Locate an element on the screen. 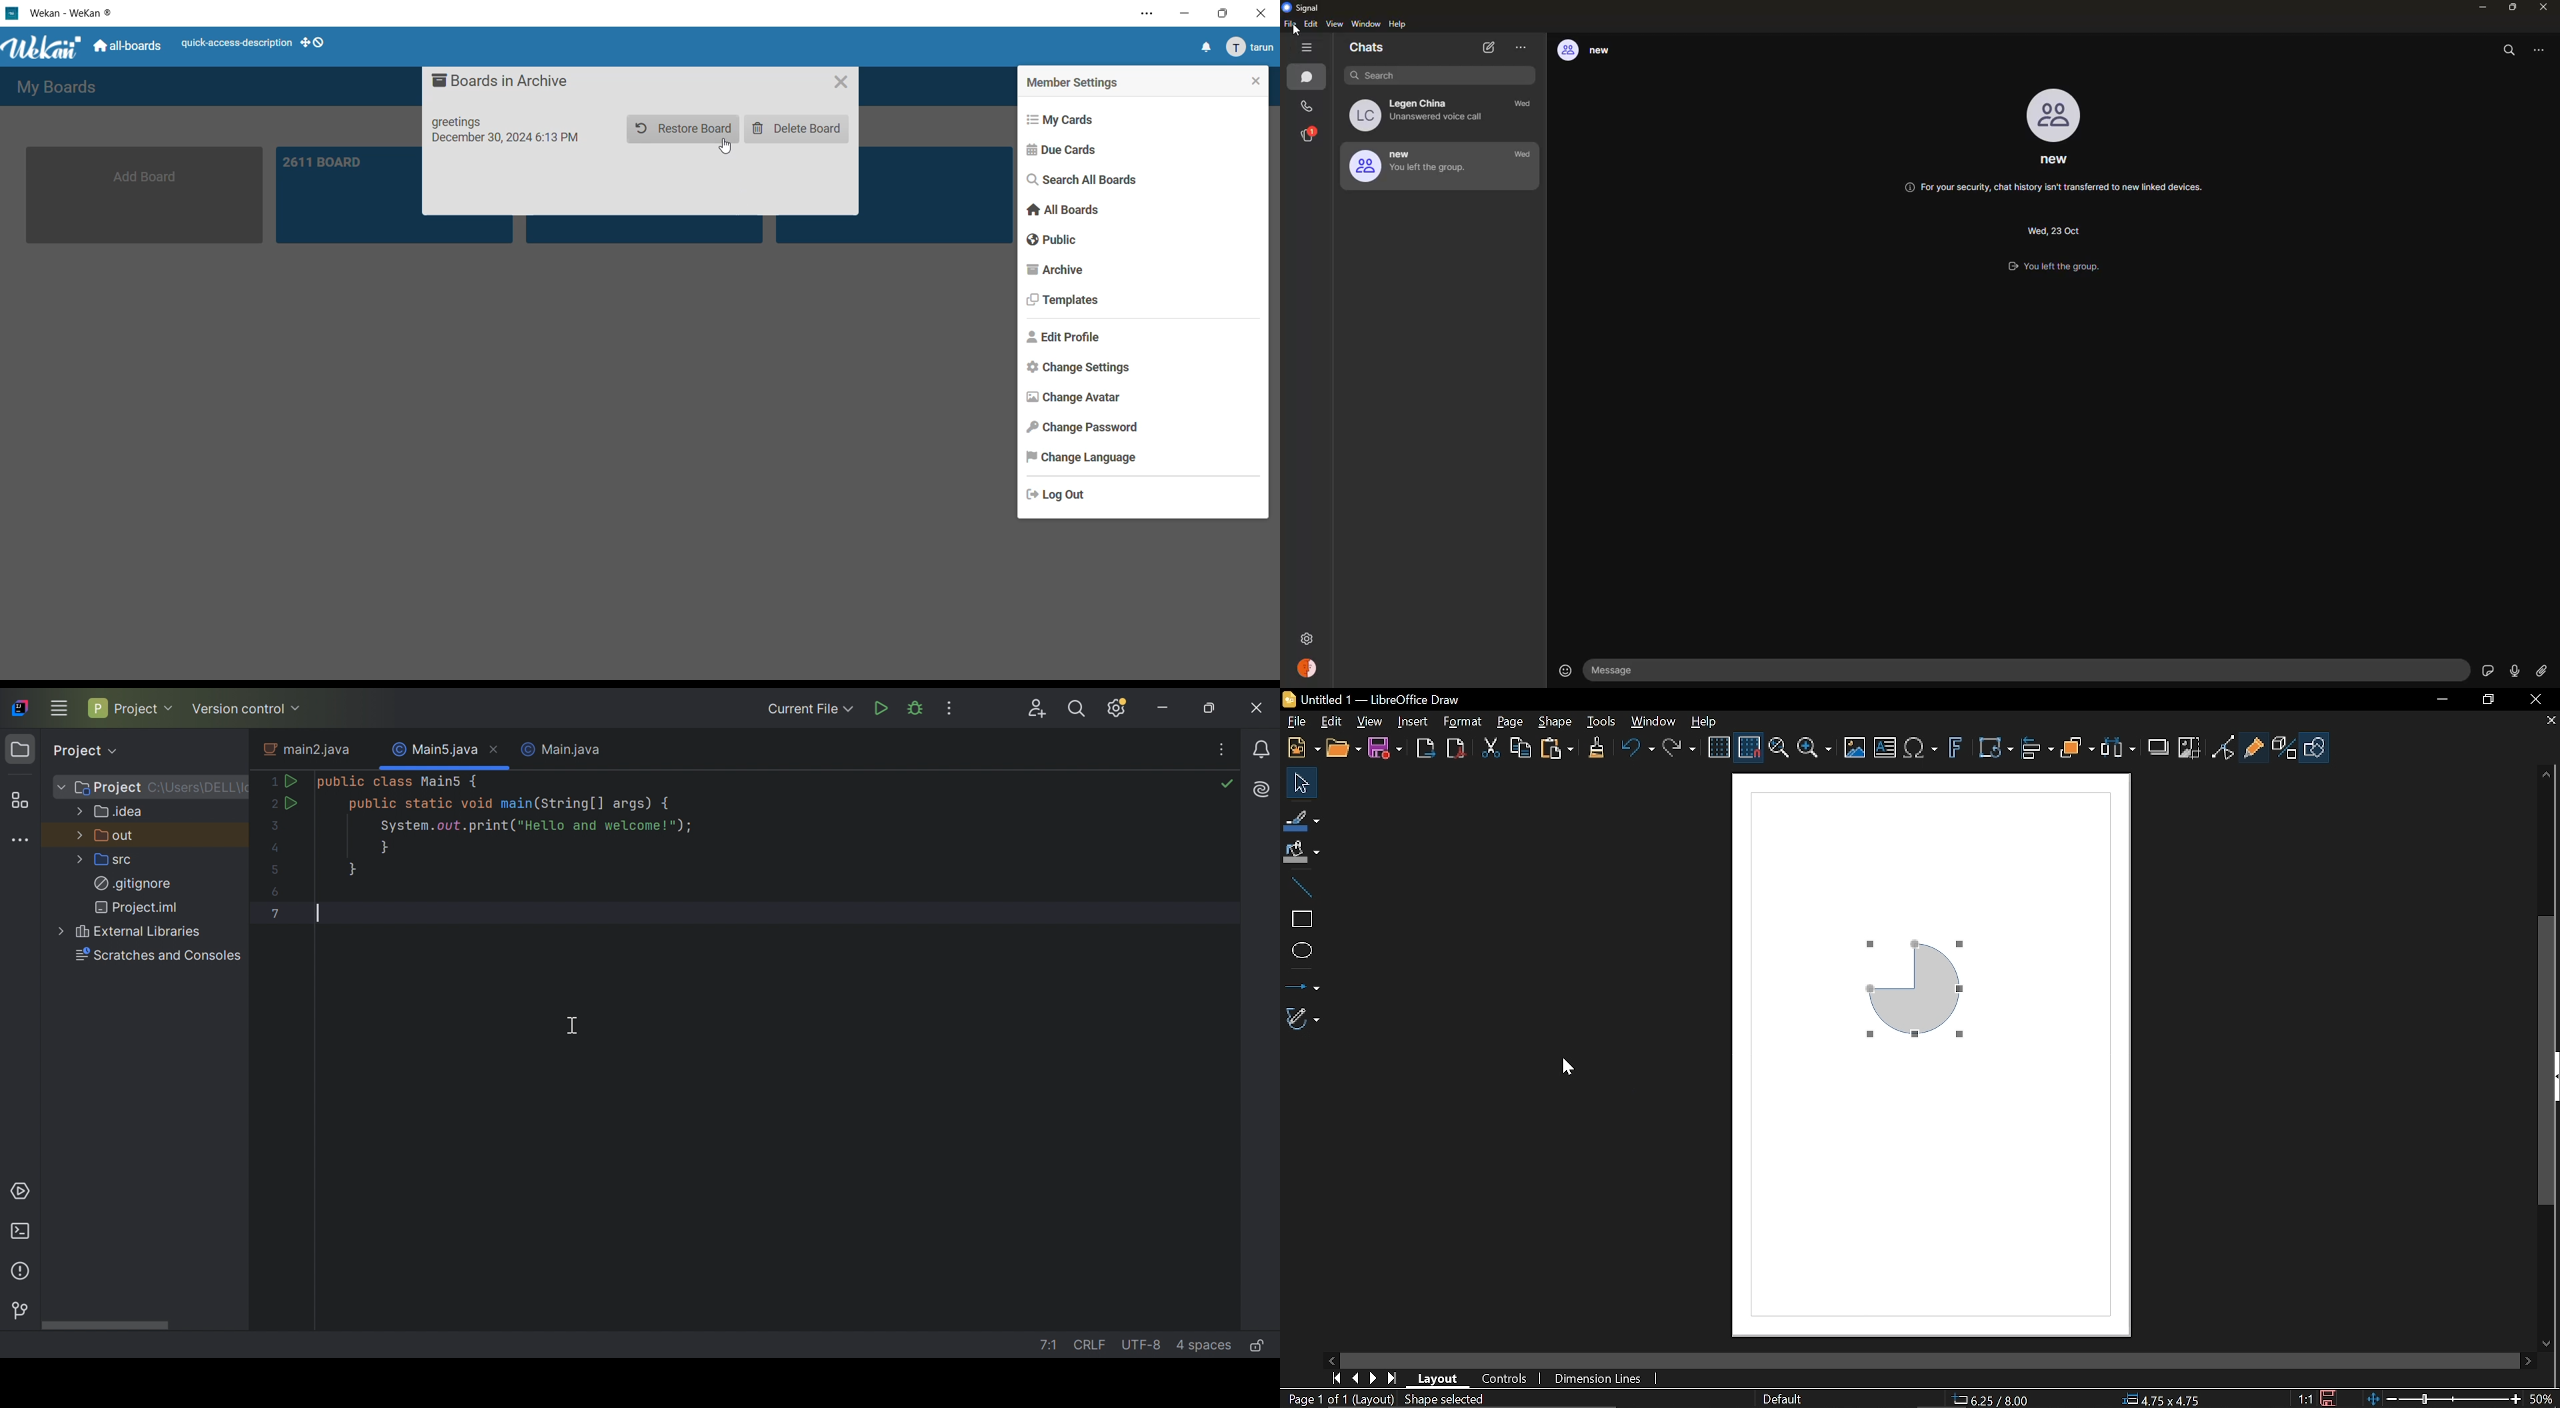 Image resolution: width=2576 pixels, height=1428 pixels. 1:1 is located at coordinates (1051, 1345).